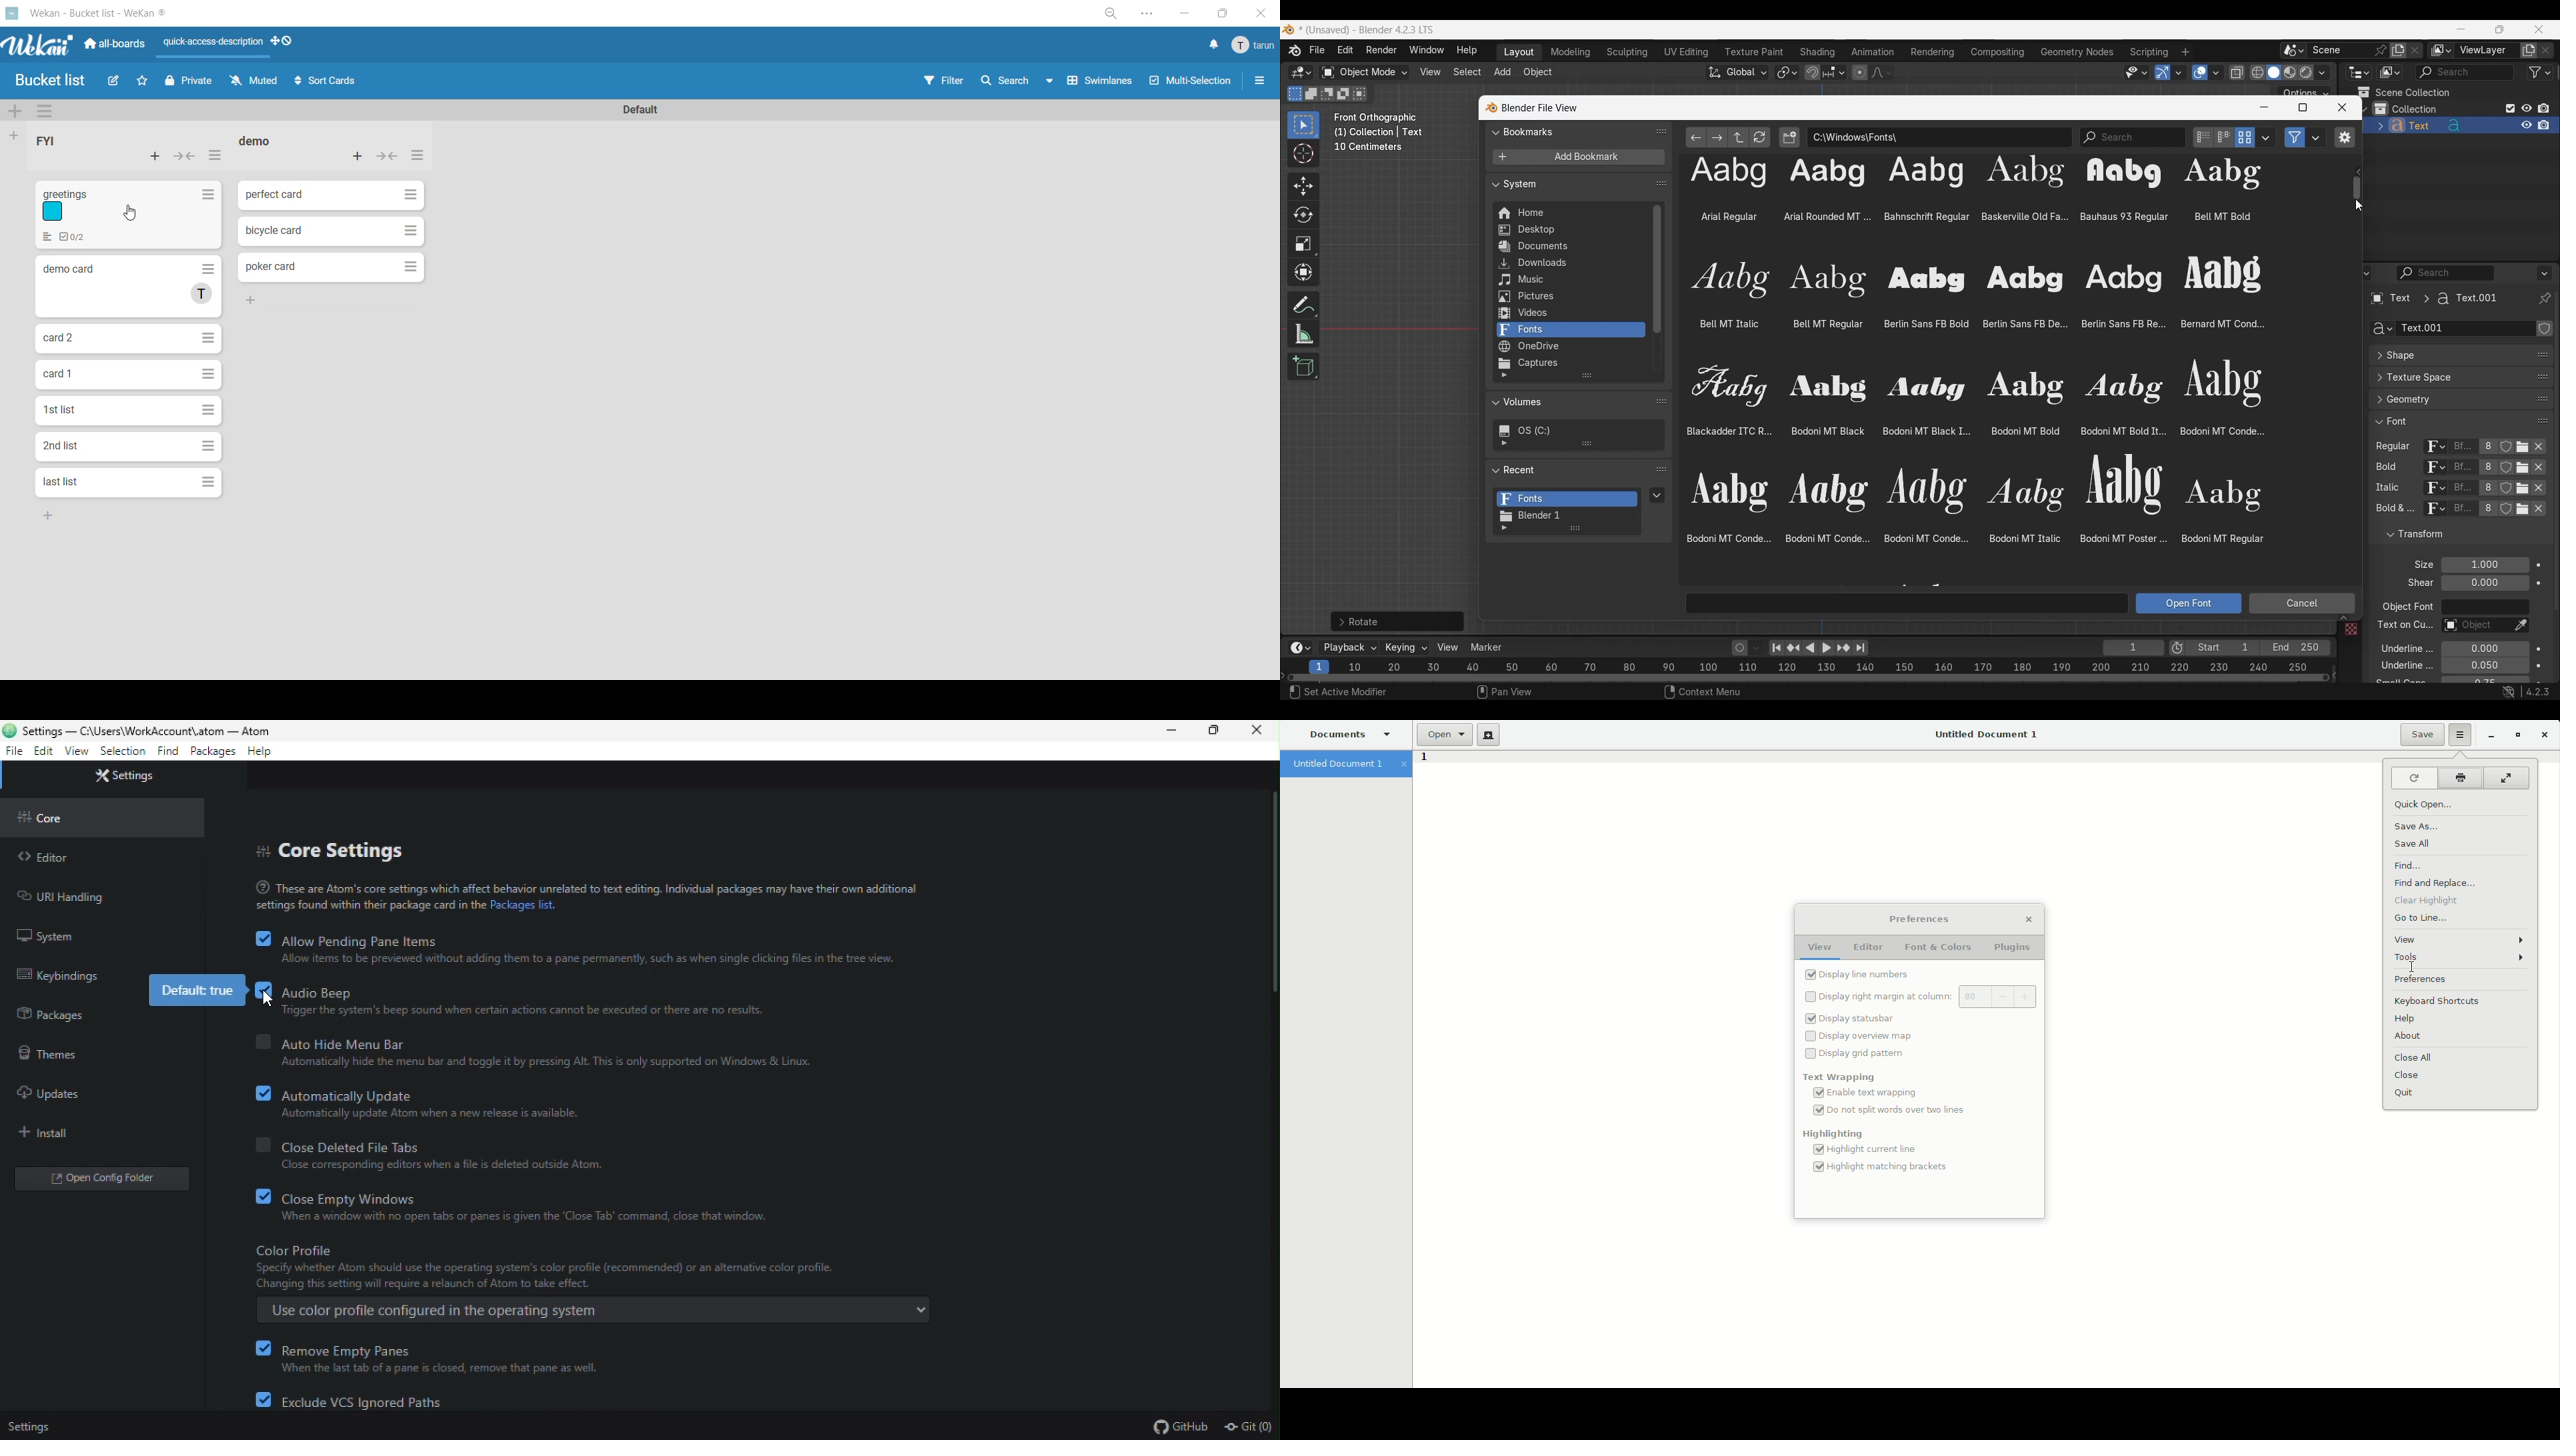  What do you see at coordinates (1777, 648) in the screenshot?
I see `Jump to endpoint` at bounding box center [1777, 648].